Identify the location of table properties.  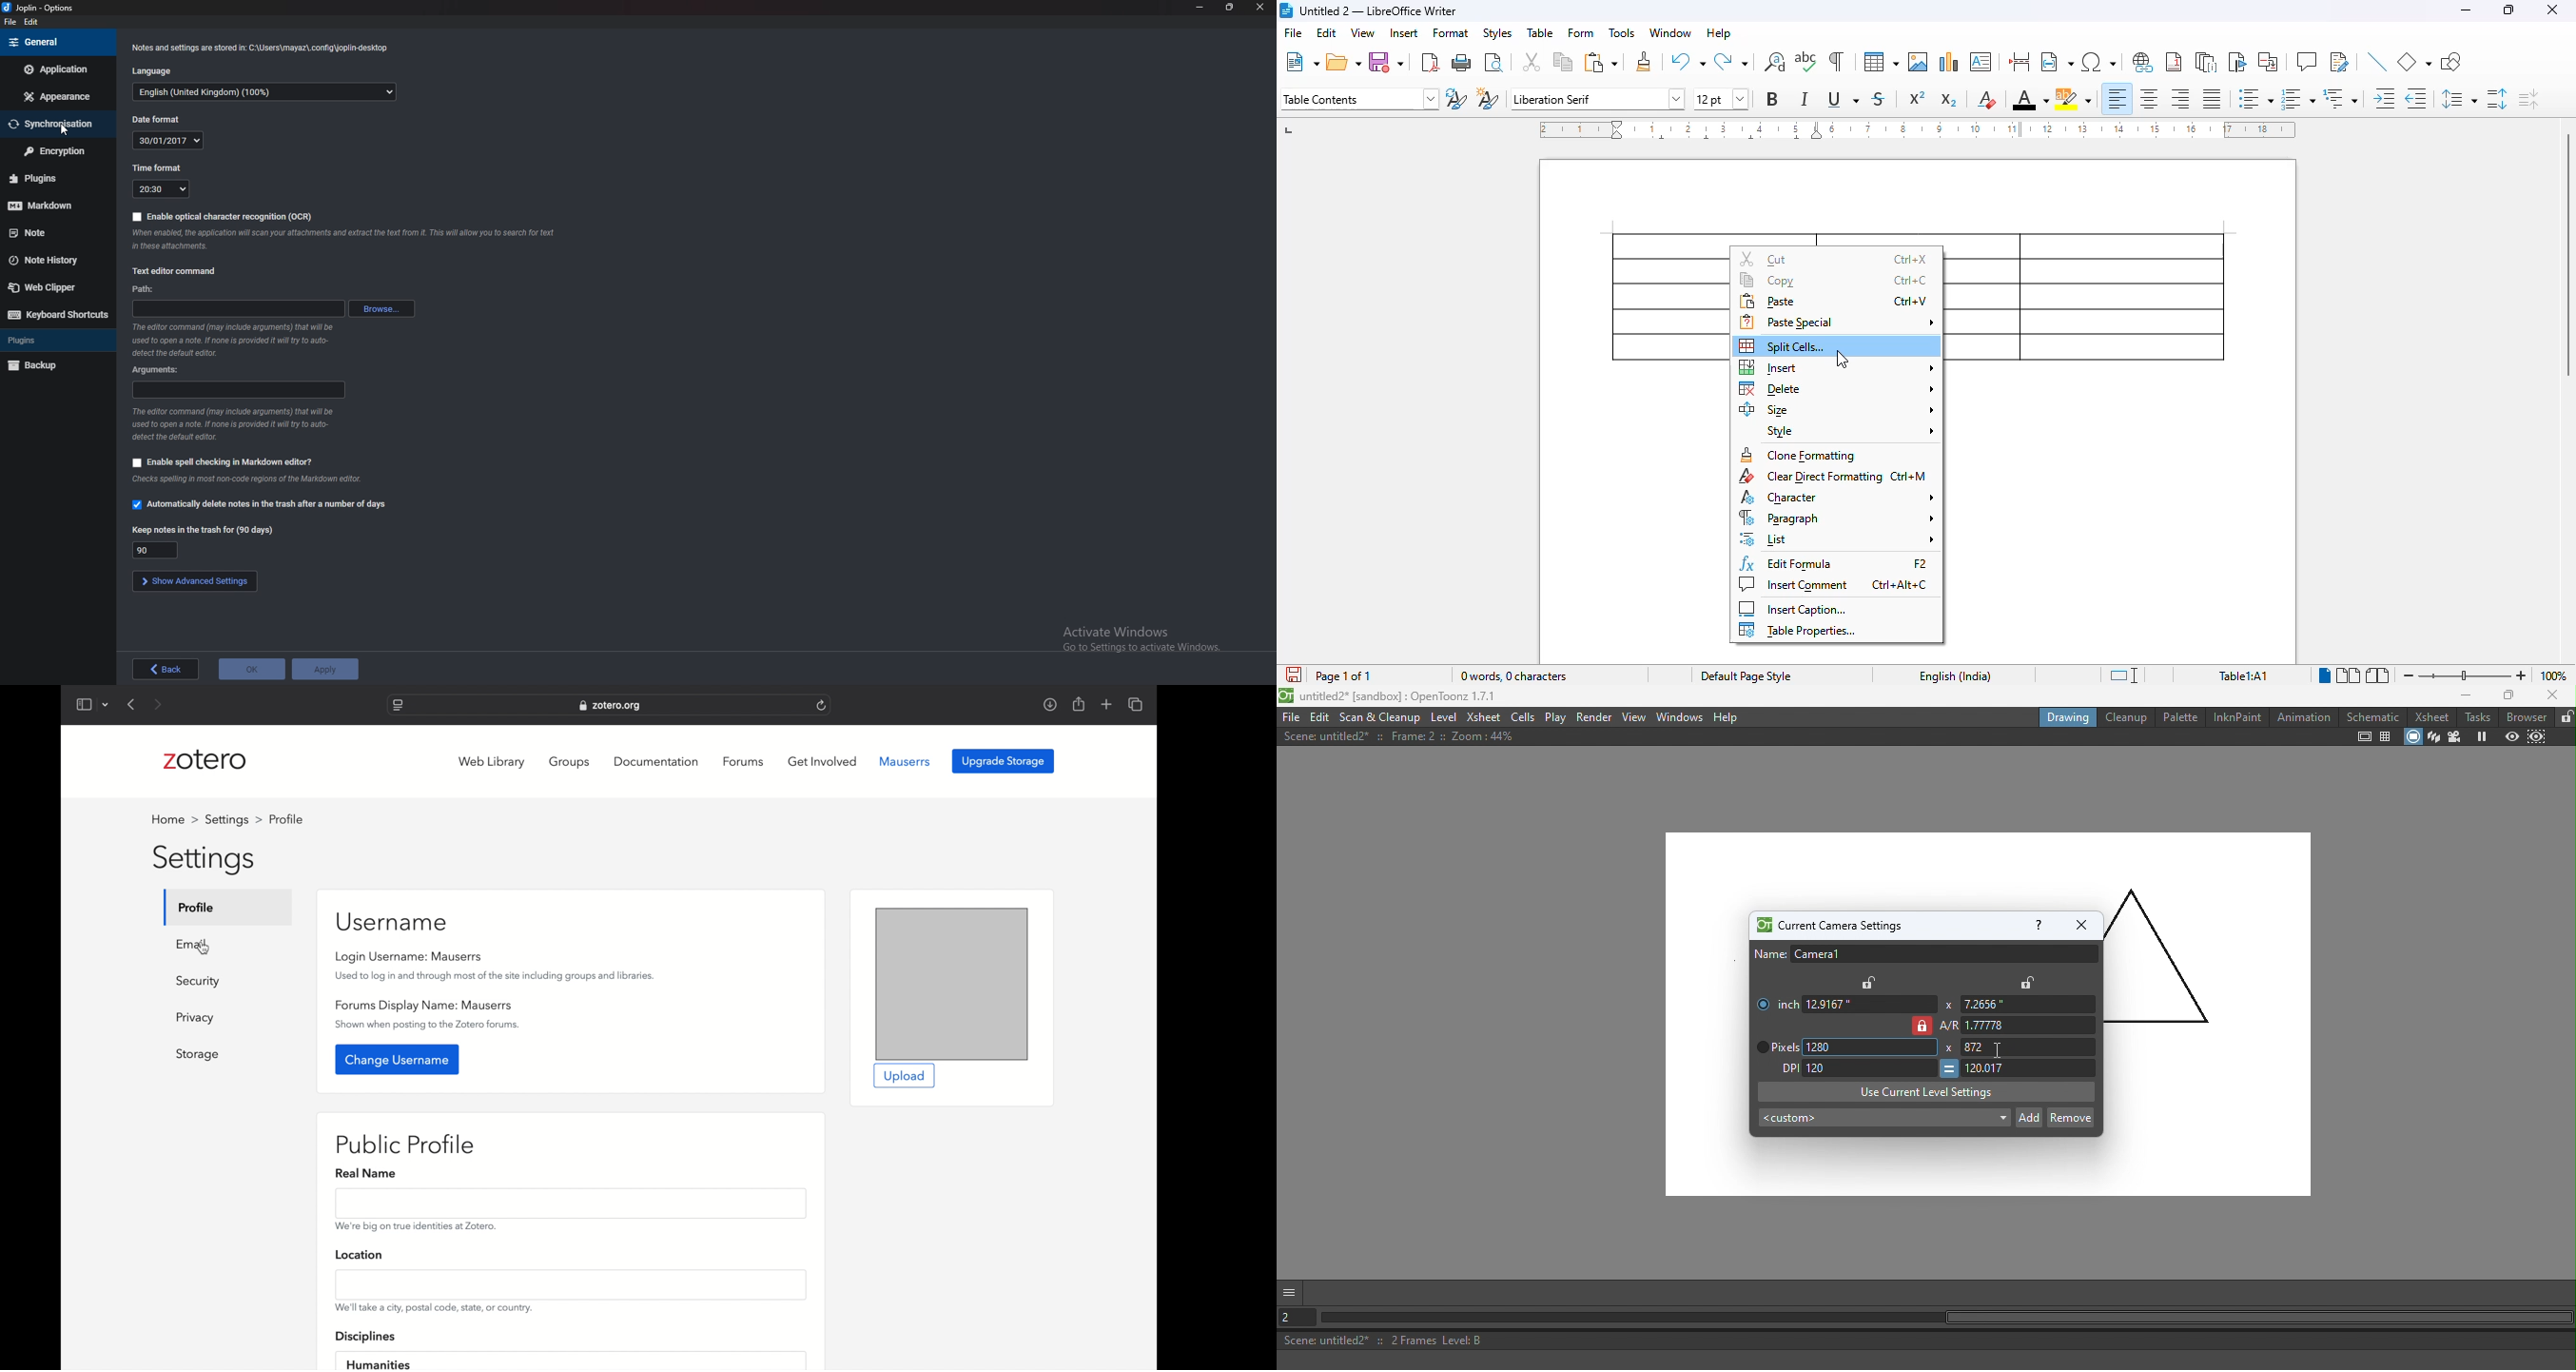
(1799, 630).